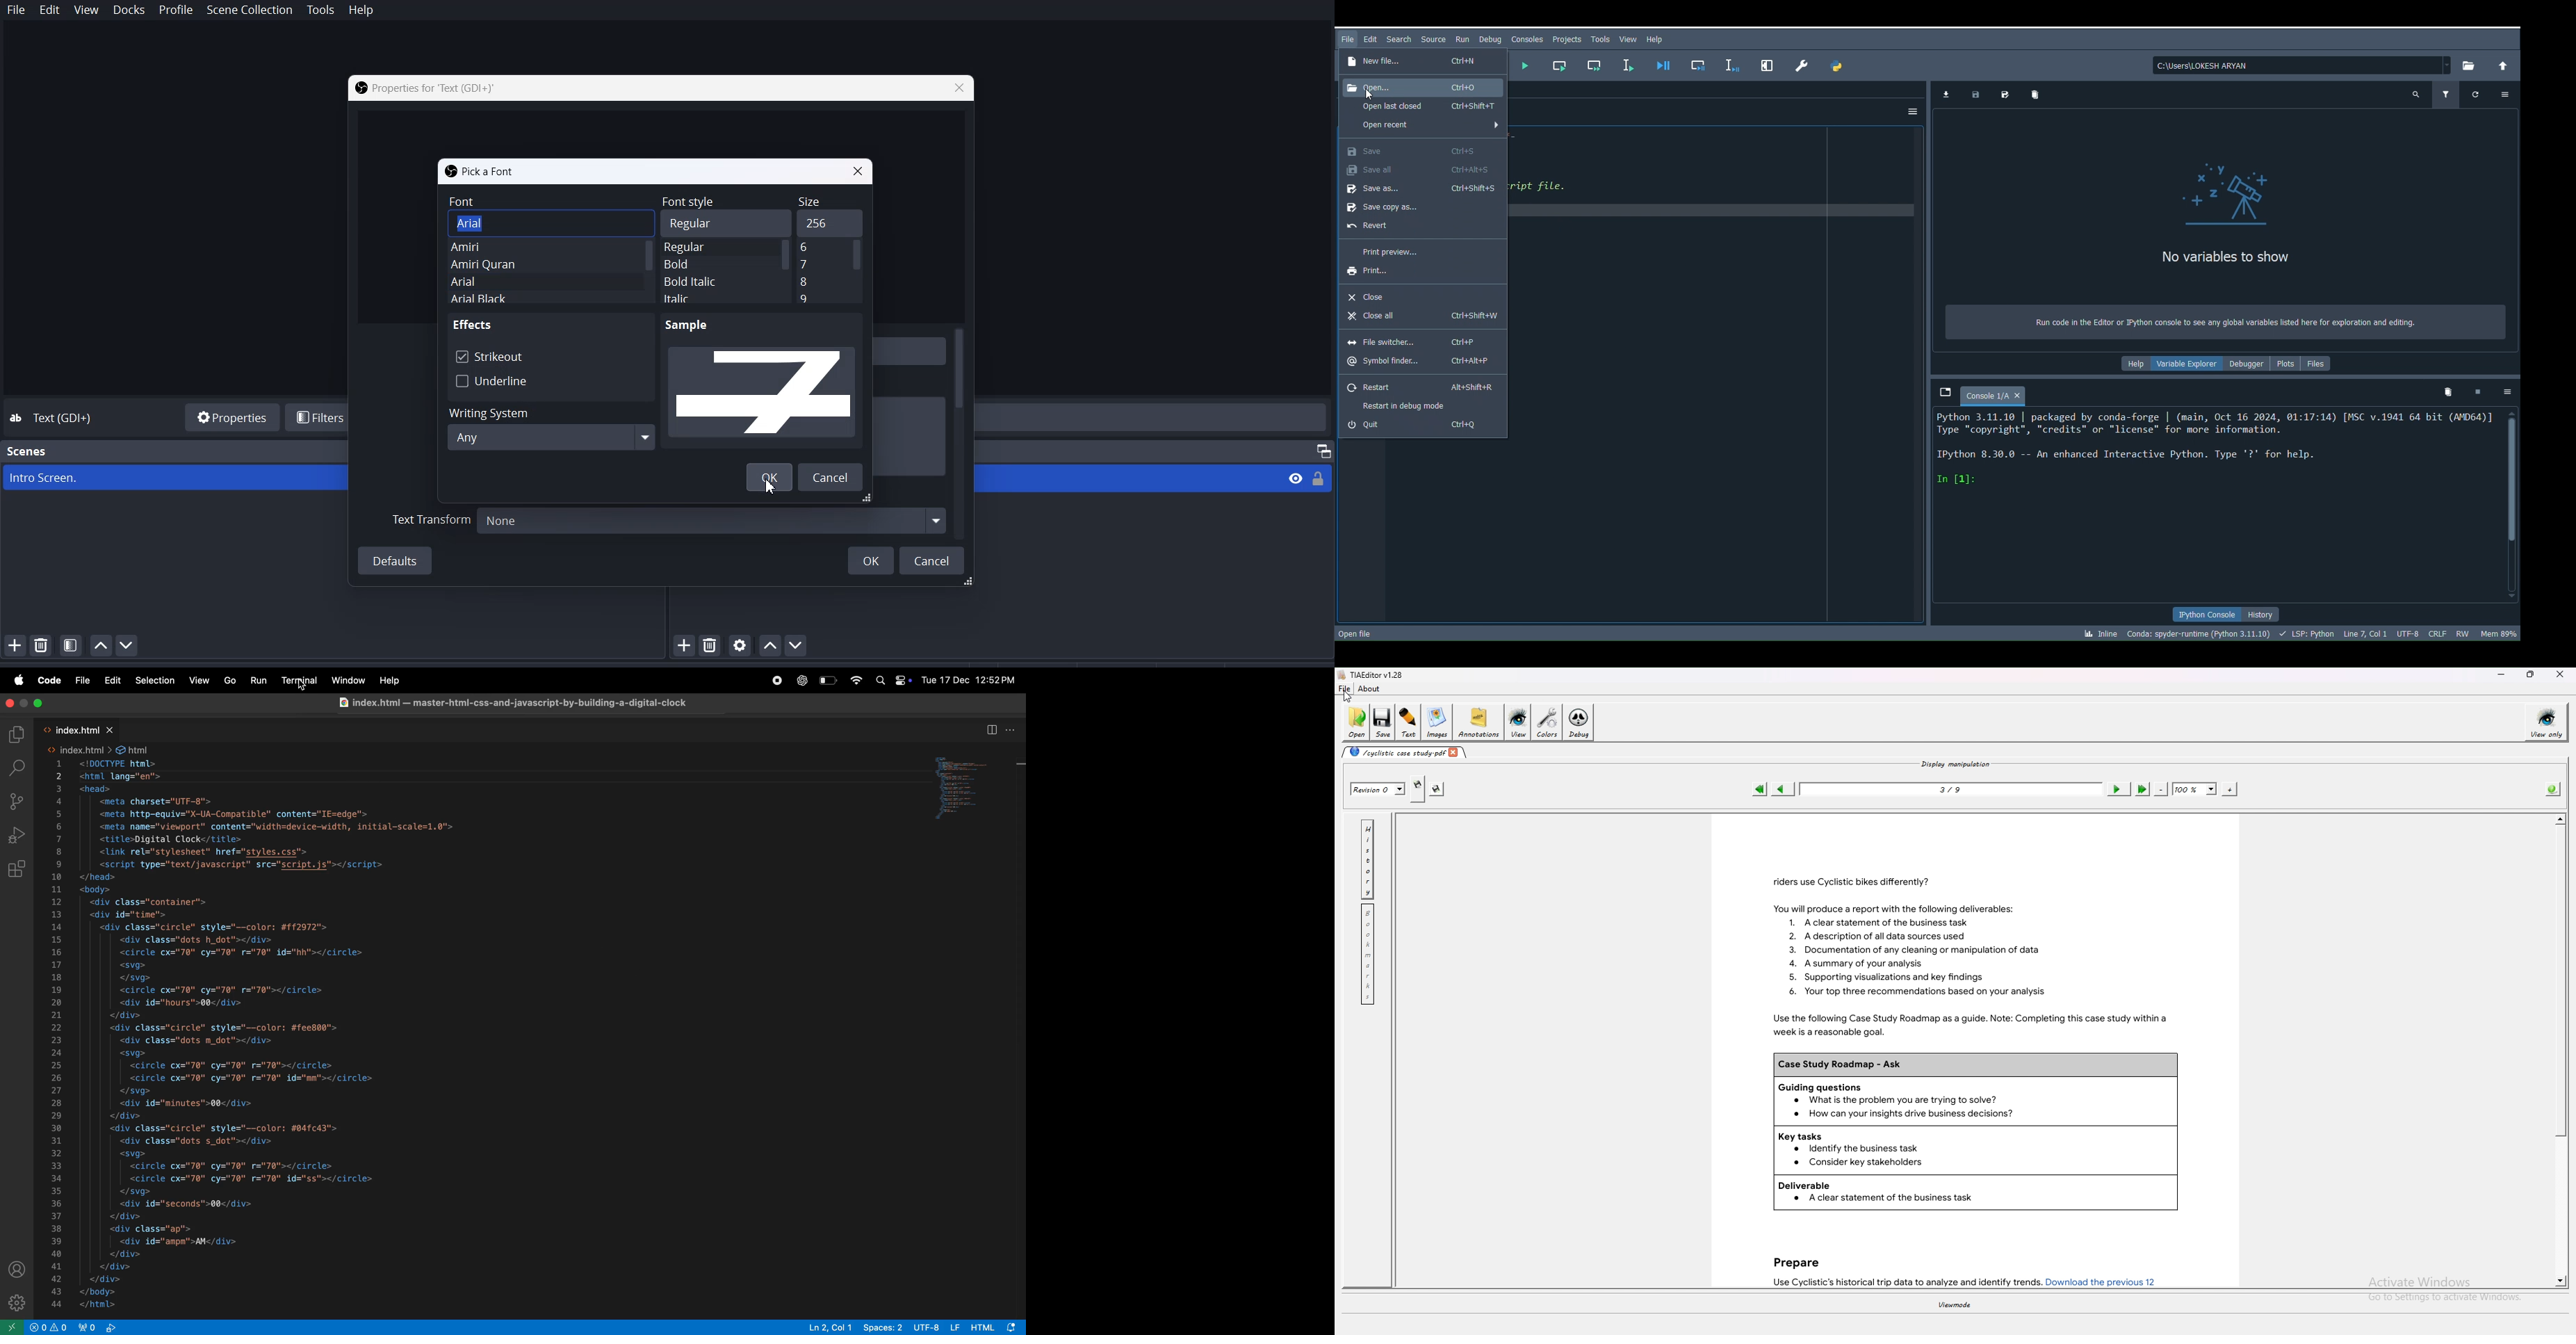 The height and width of the screenshot is (1344, 2576). What do you see at coordinates (71, 645) in the screenshot?
I see `Open Scene Filter` at bounding box center [71, 645].